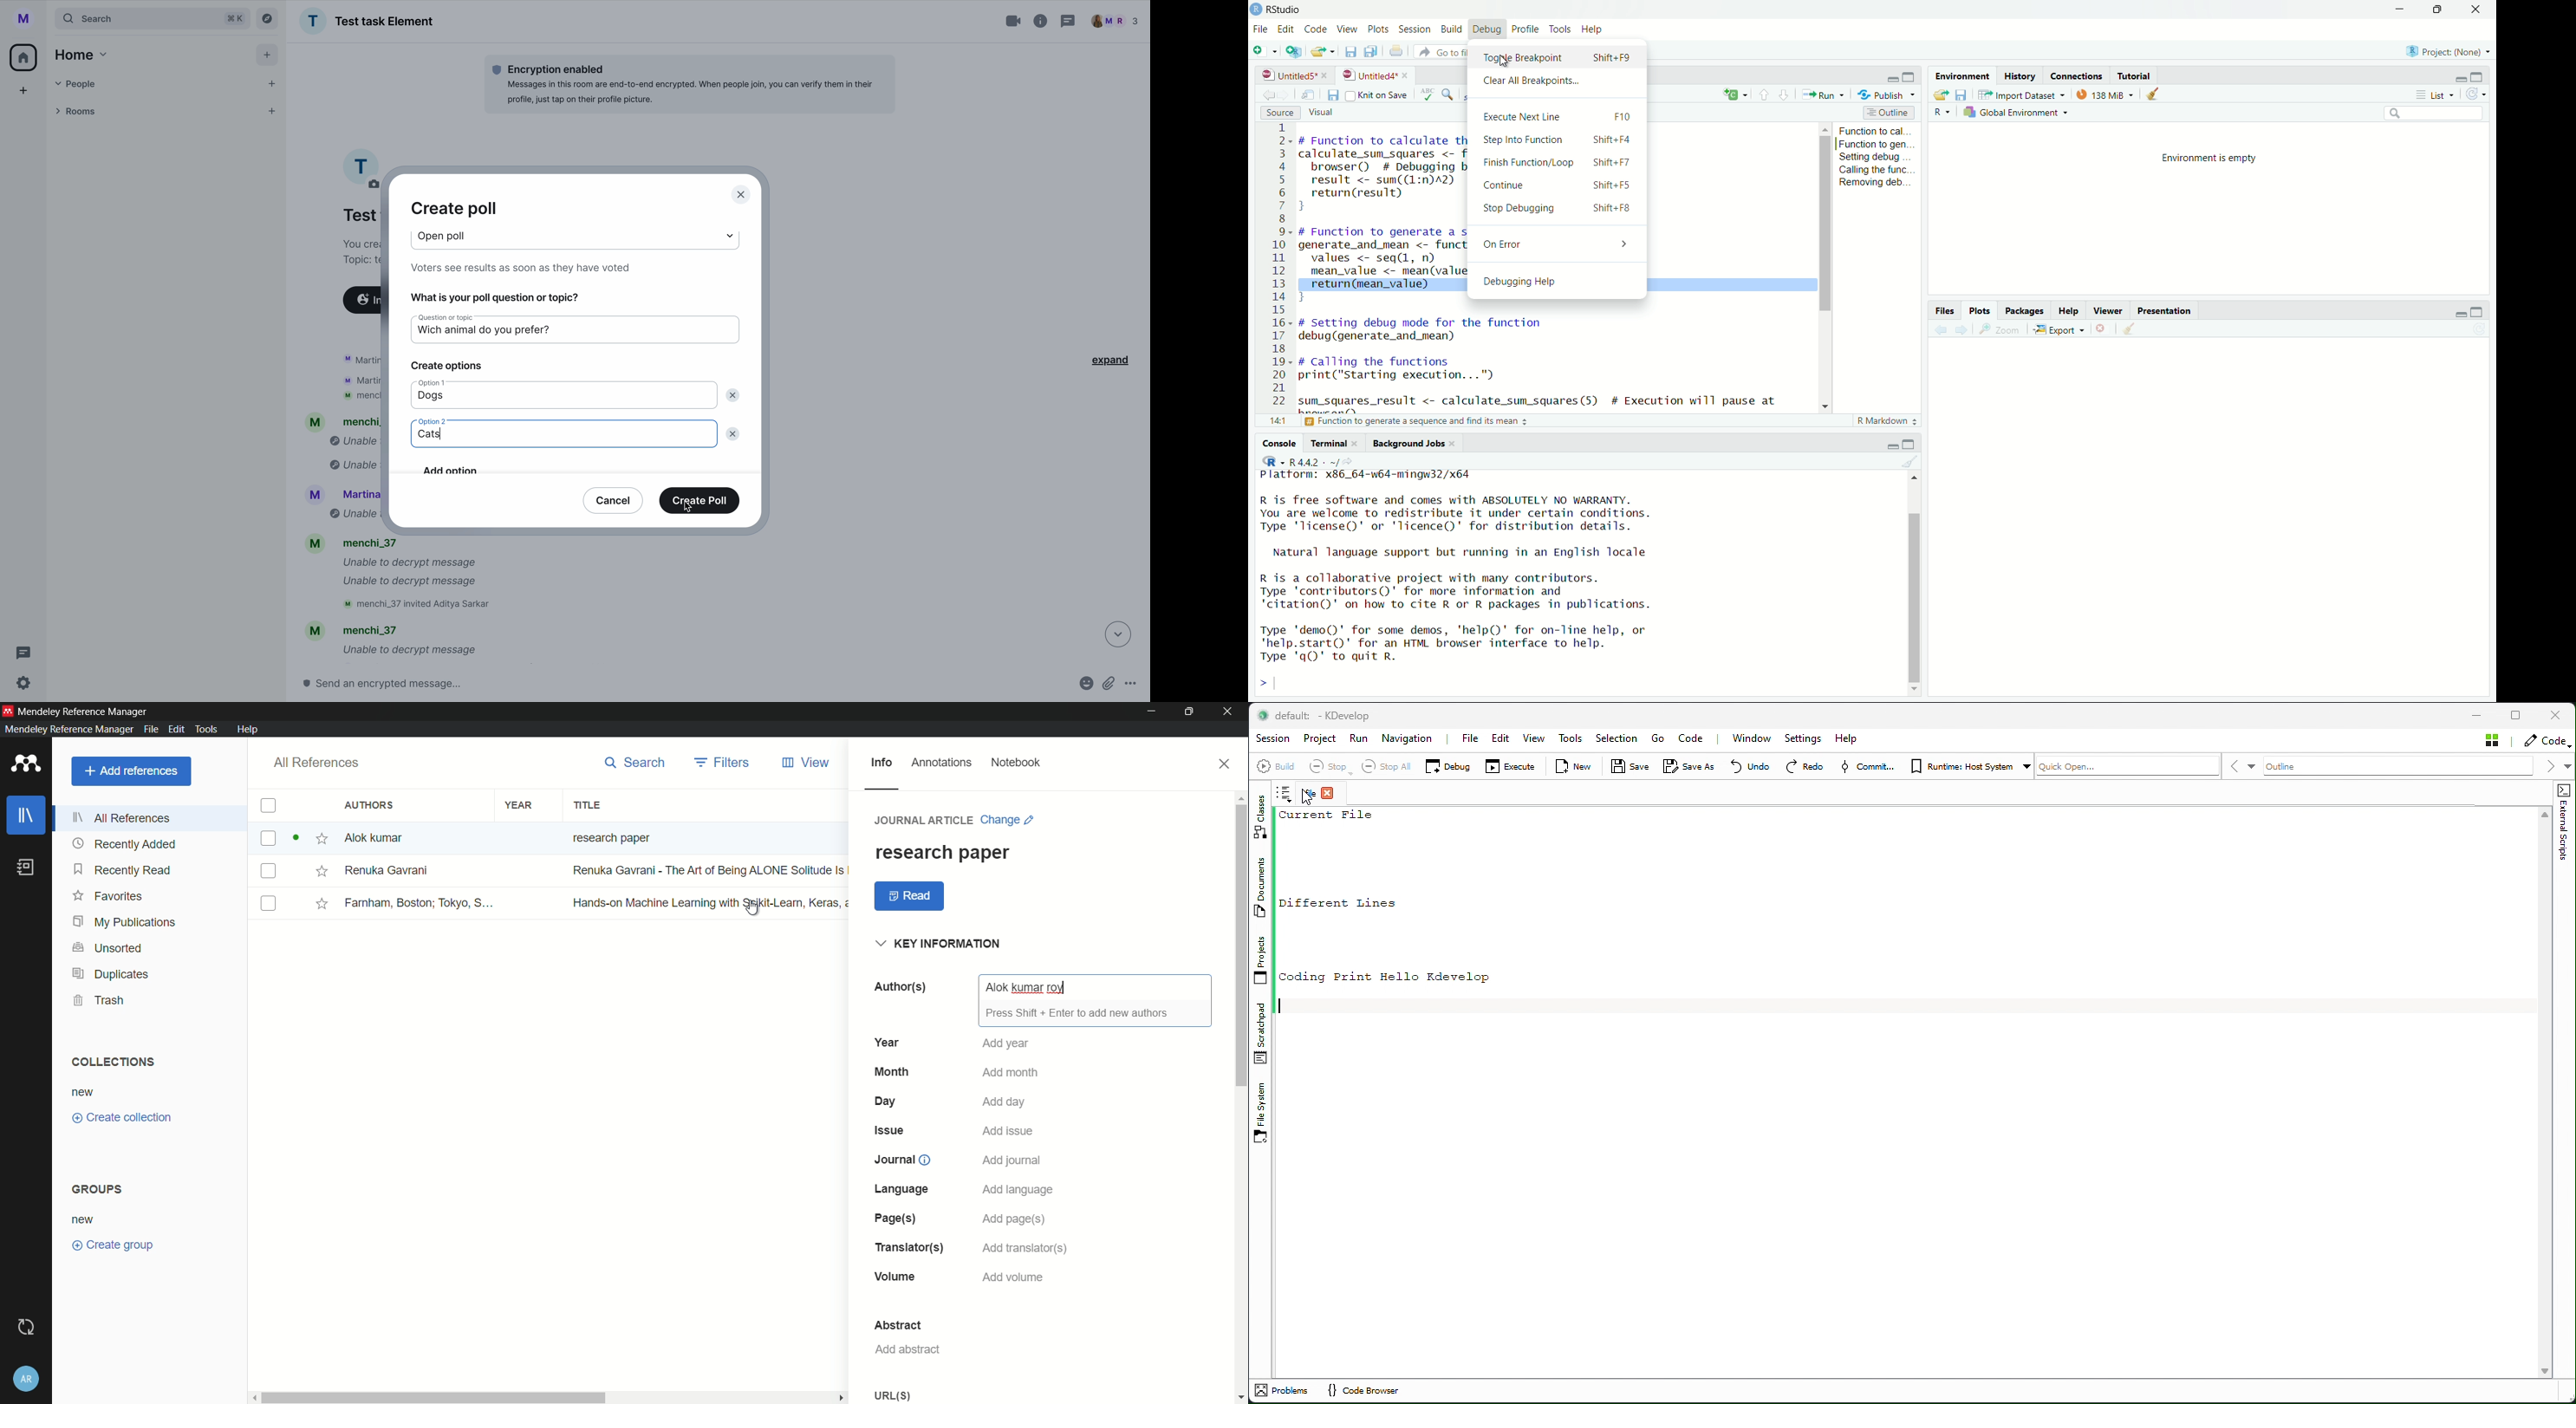  What do you see at coordinates (1877, 185) in the screenshot?
I see `Removing deb...` at bounding box center [1877, 185].